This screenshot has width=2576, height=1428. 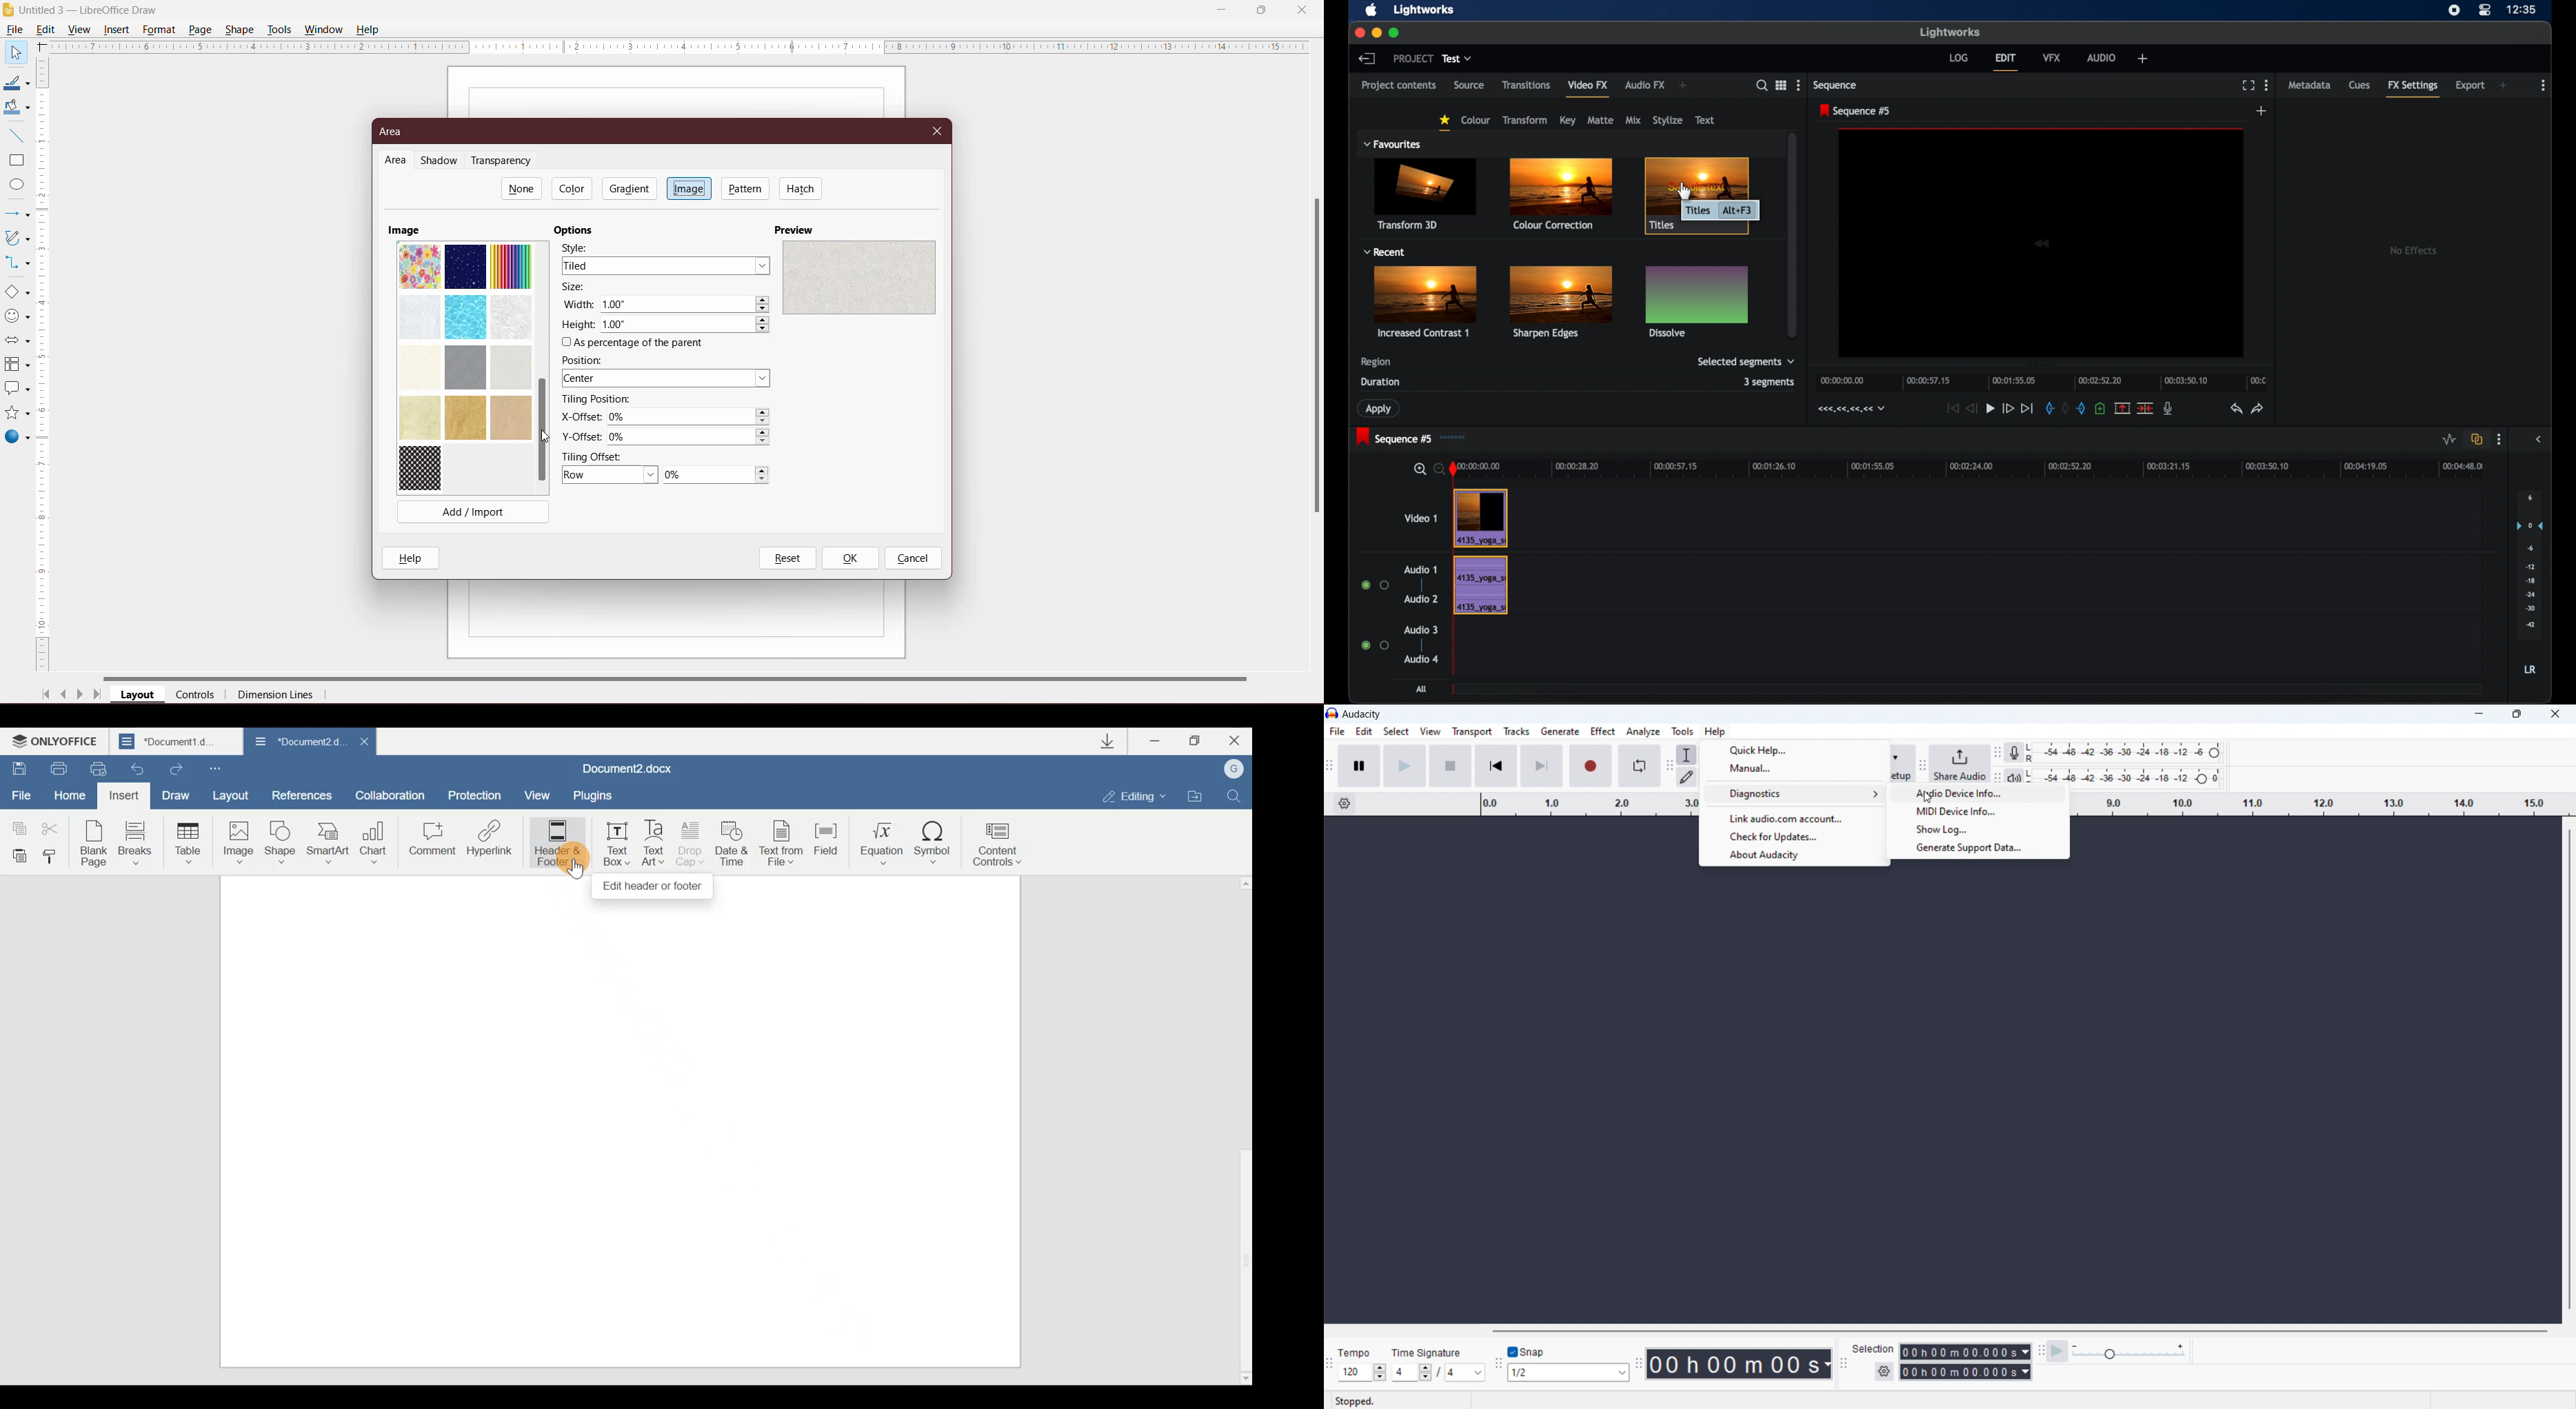 I want to click on sequence 5, so click(x=1394, y=437).